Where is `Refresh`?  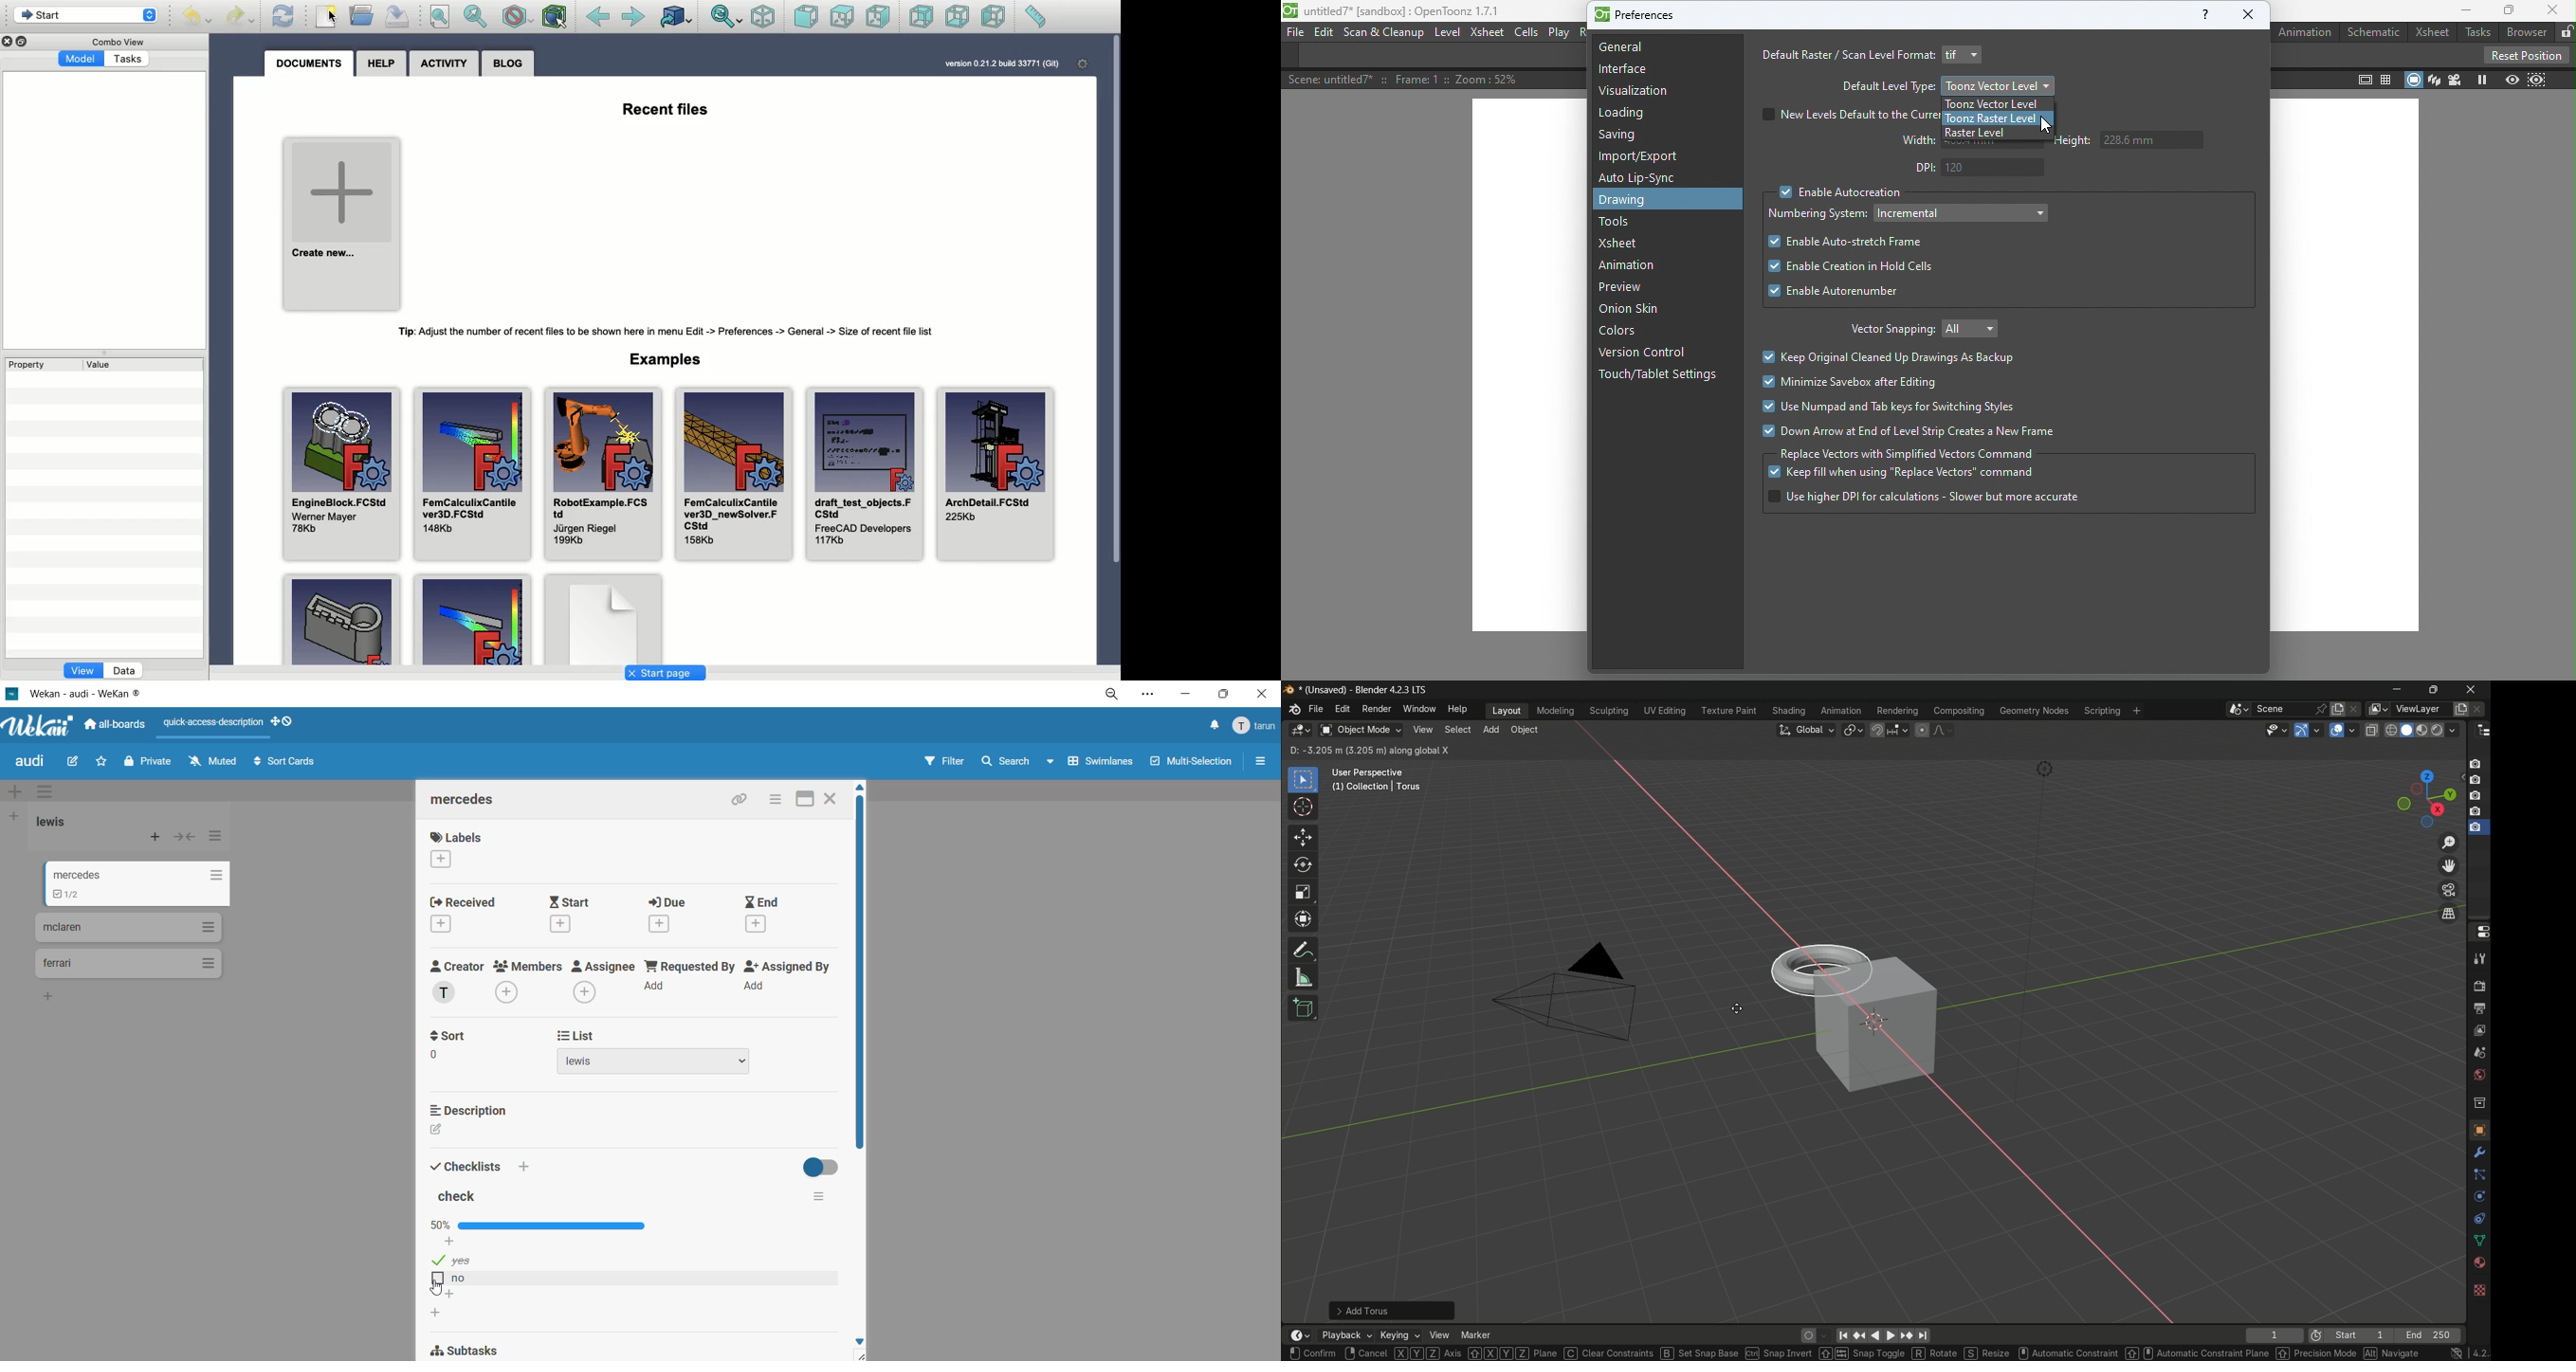 Refresh is located at coordinates (283, 16).